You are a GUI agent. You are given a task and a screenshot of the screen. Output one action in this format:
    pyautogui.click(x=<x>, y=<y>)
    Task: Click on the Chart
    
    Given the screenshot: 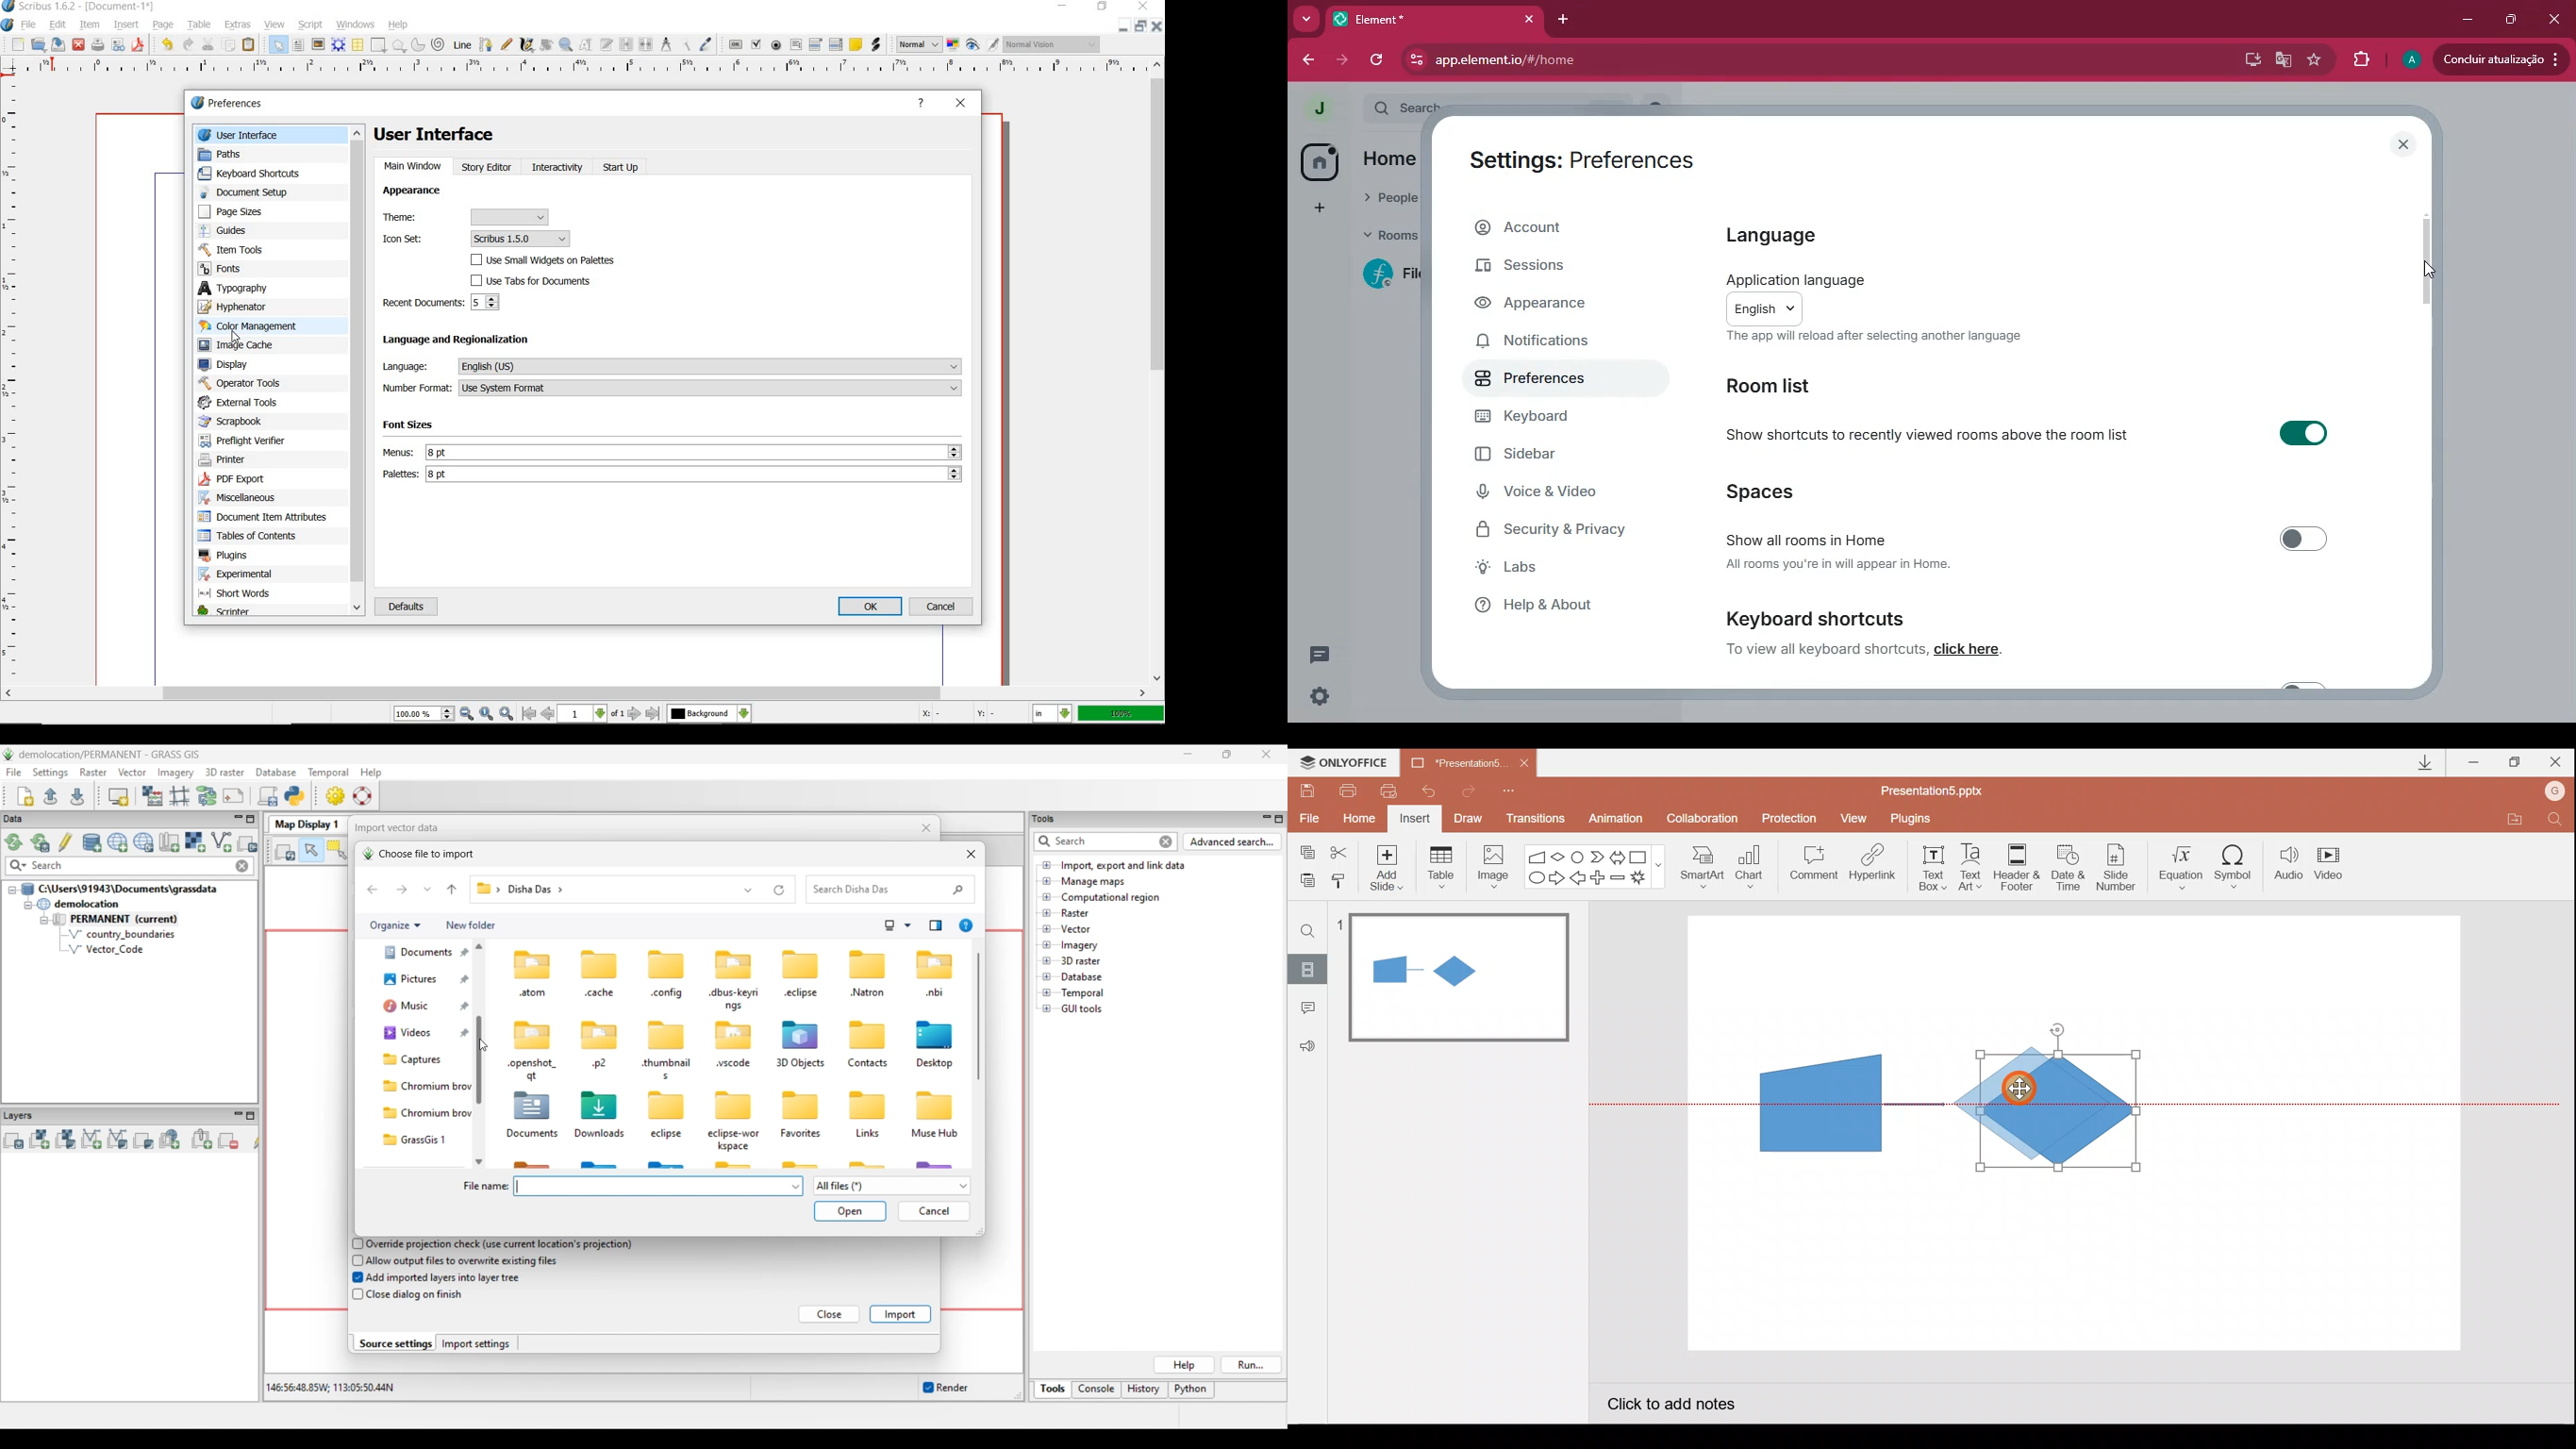 What is the action you would take?
    pyautogui.click(x=1750, y=864)
    